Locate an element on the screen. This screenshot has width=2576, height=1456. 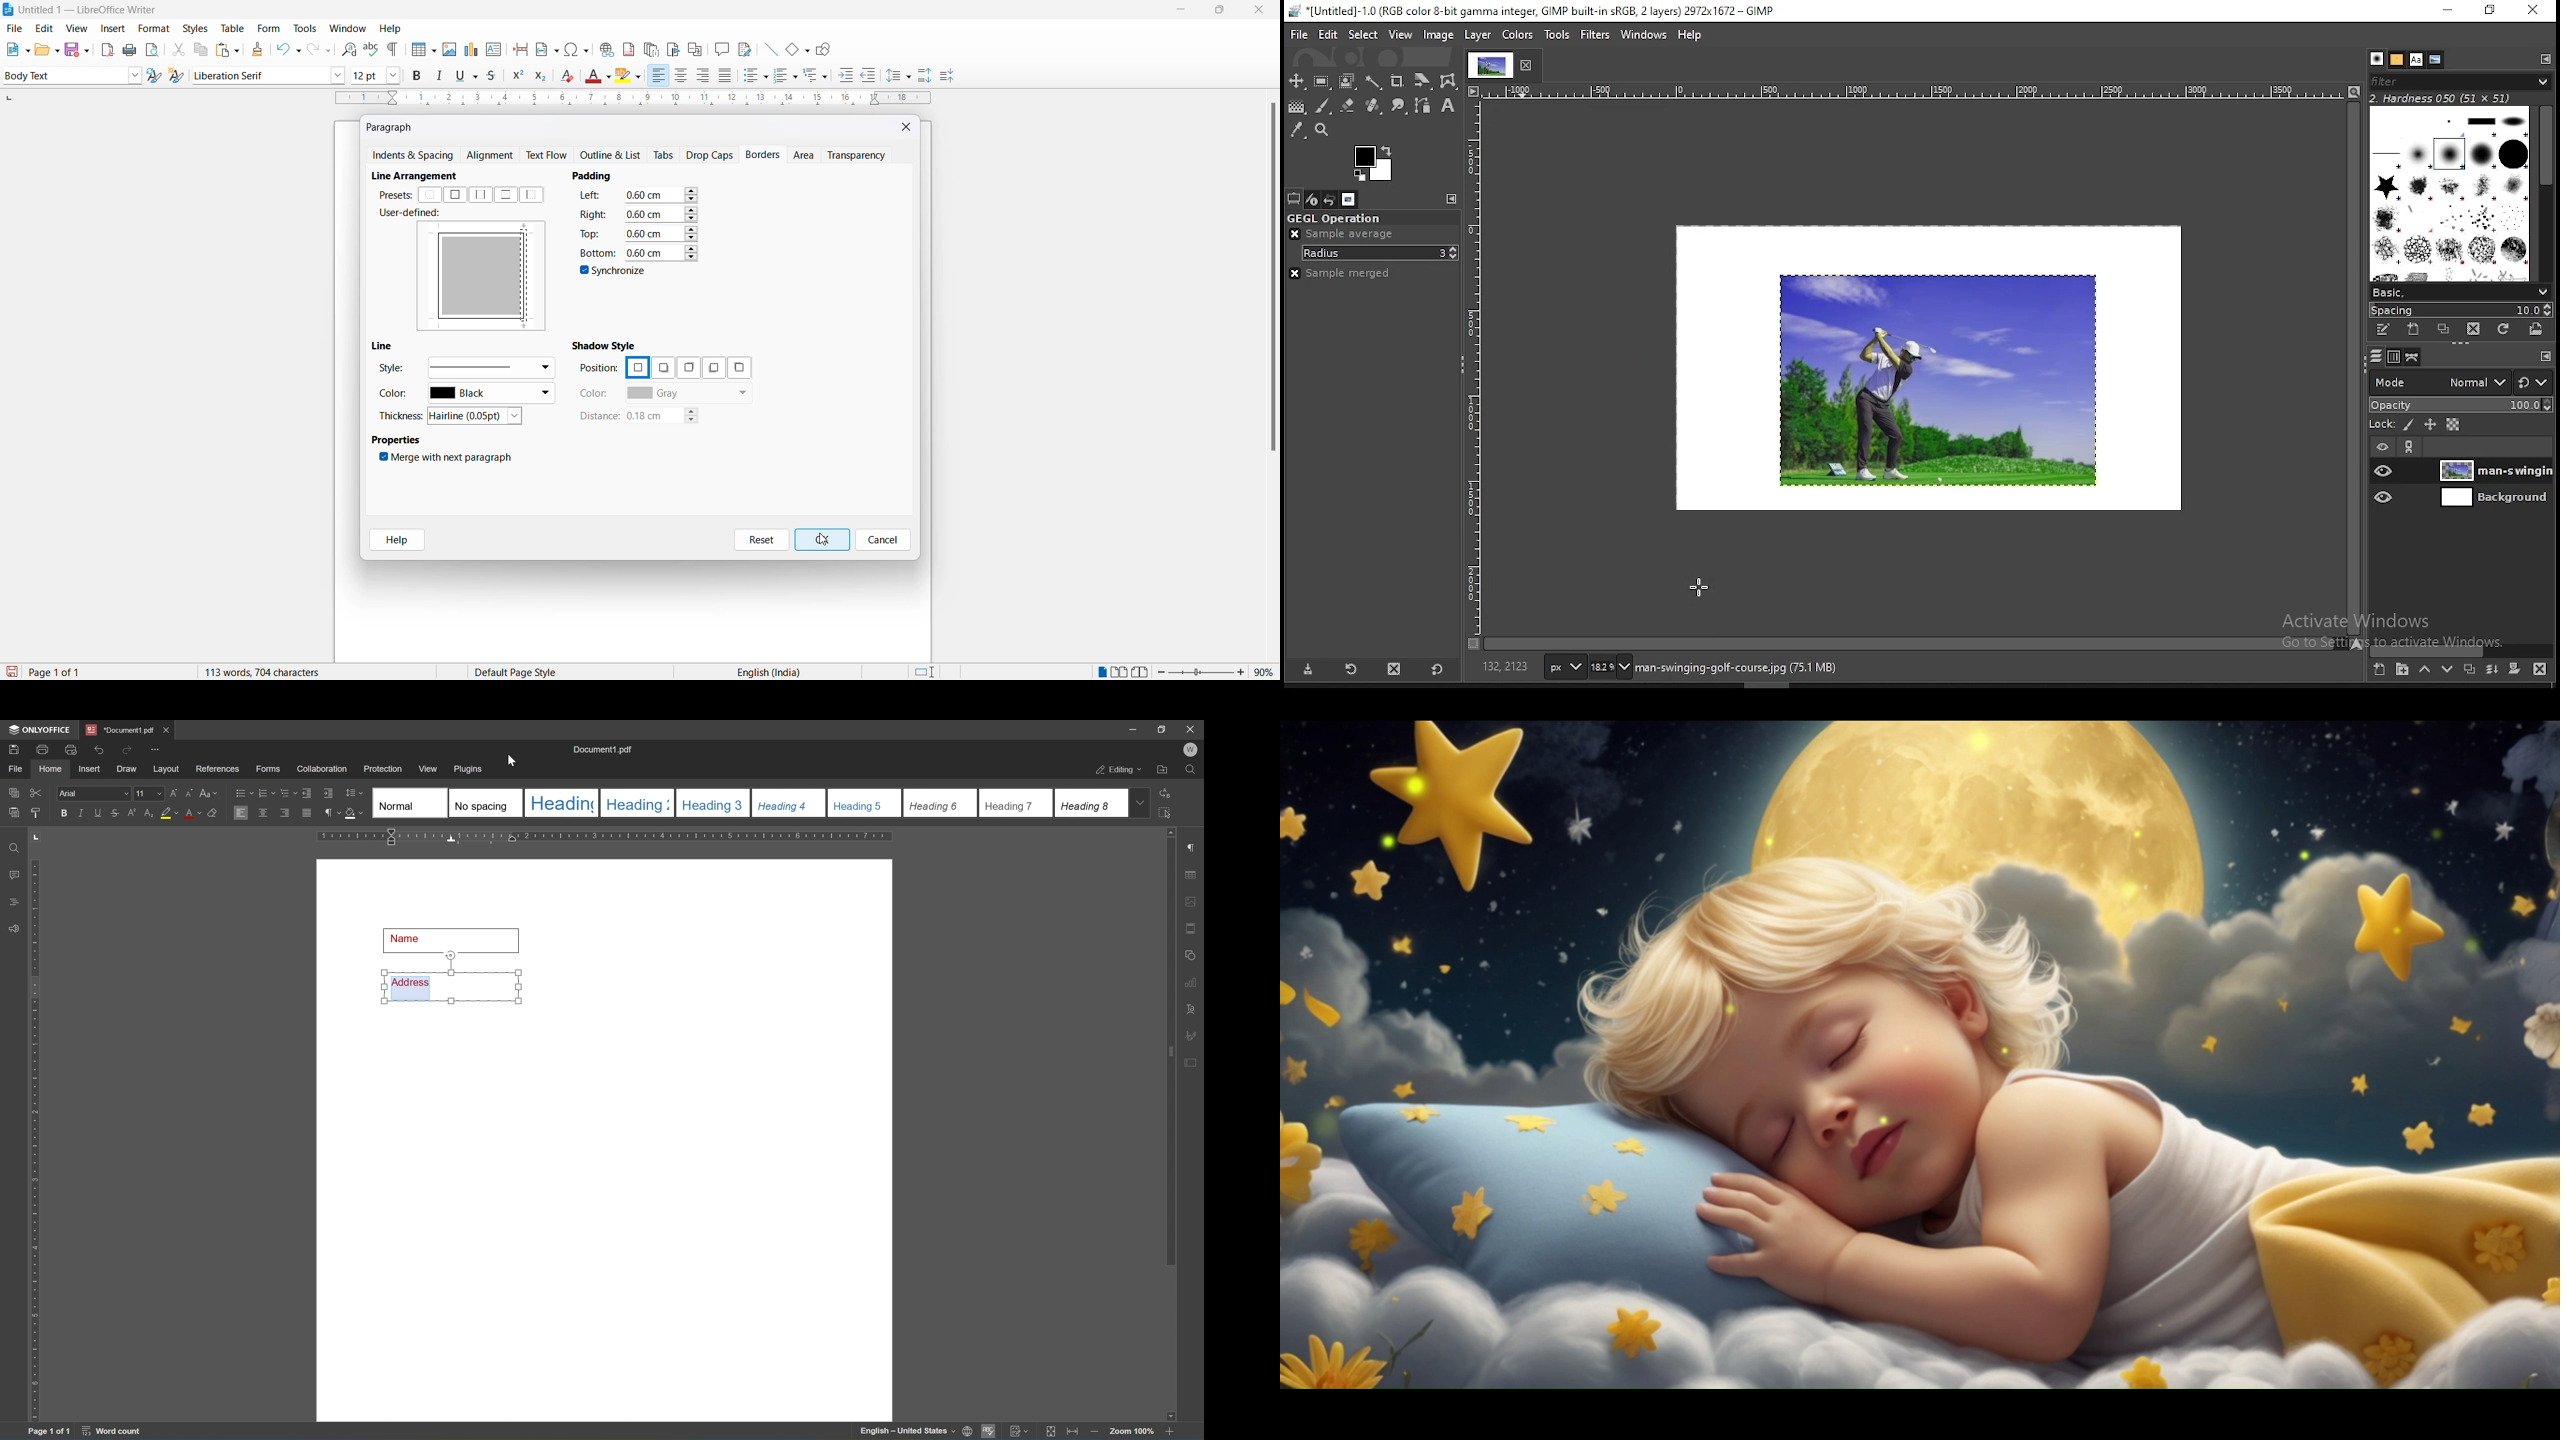
thickness options is located at coordinates (479, 417).